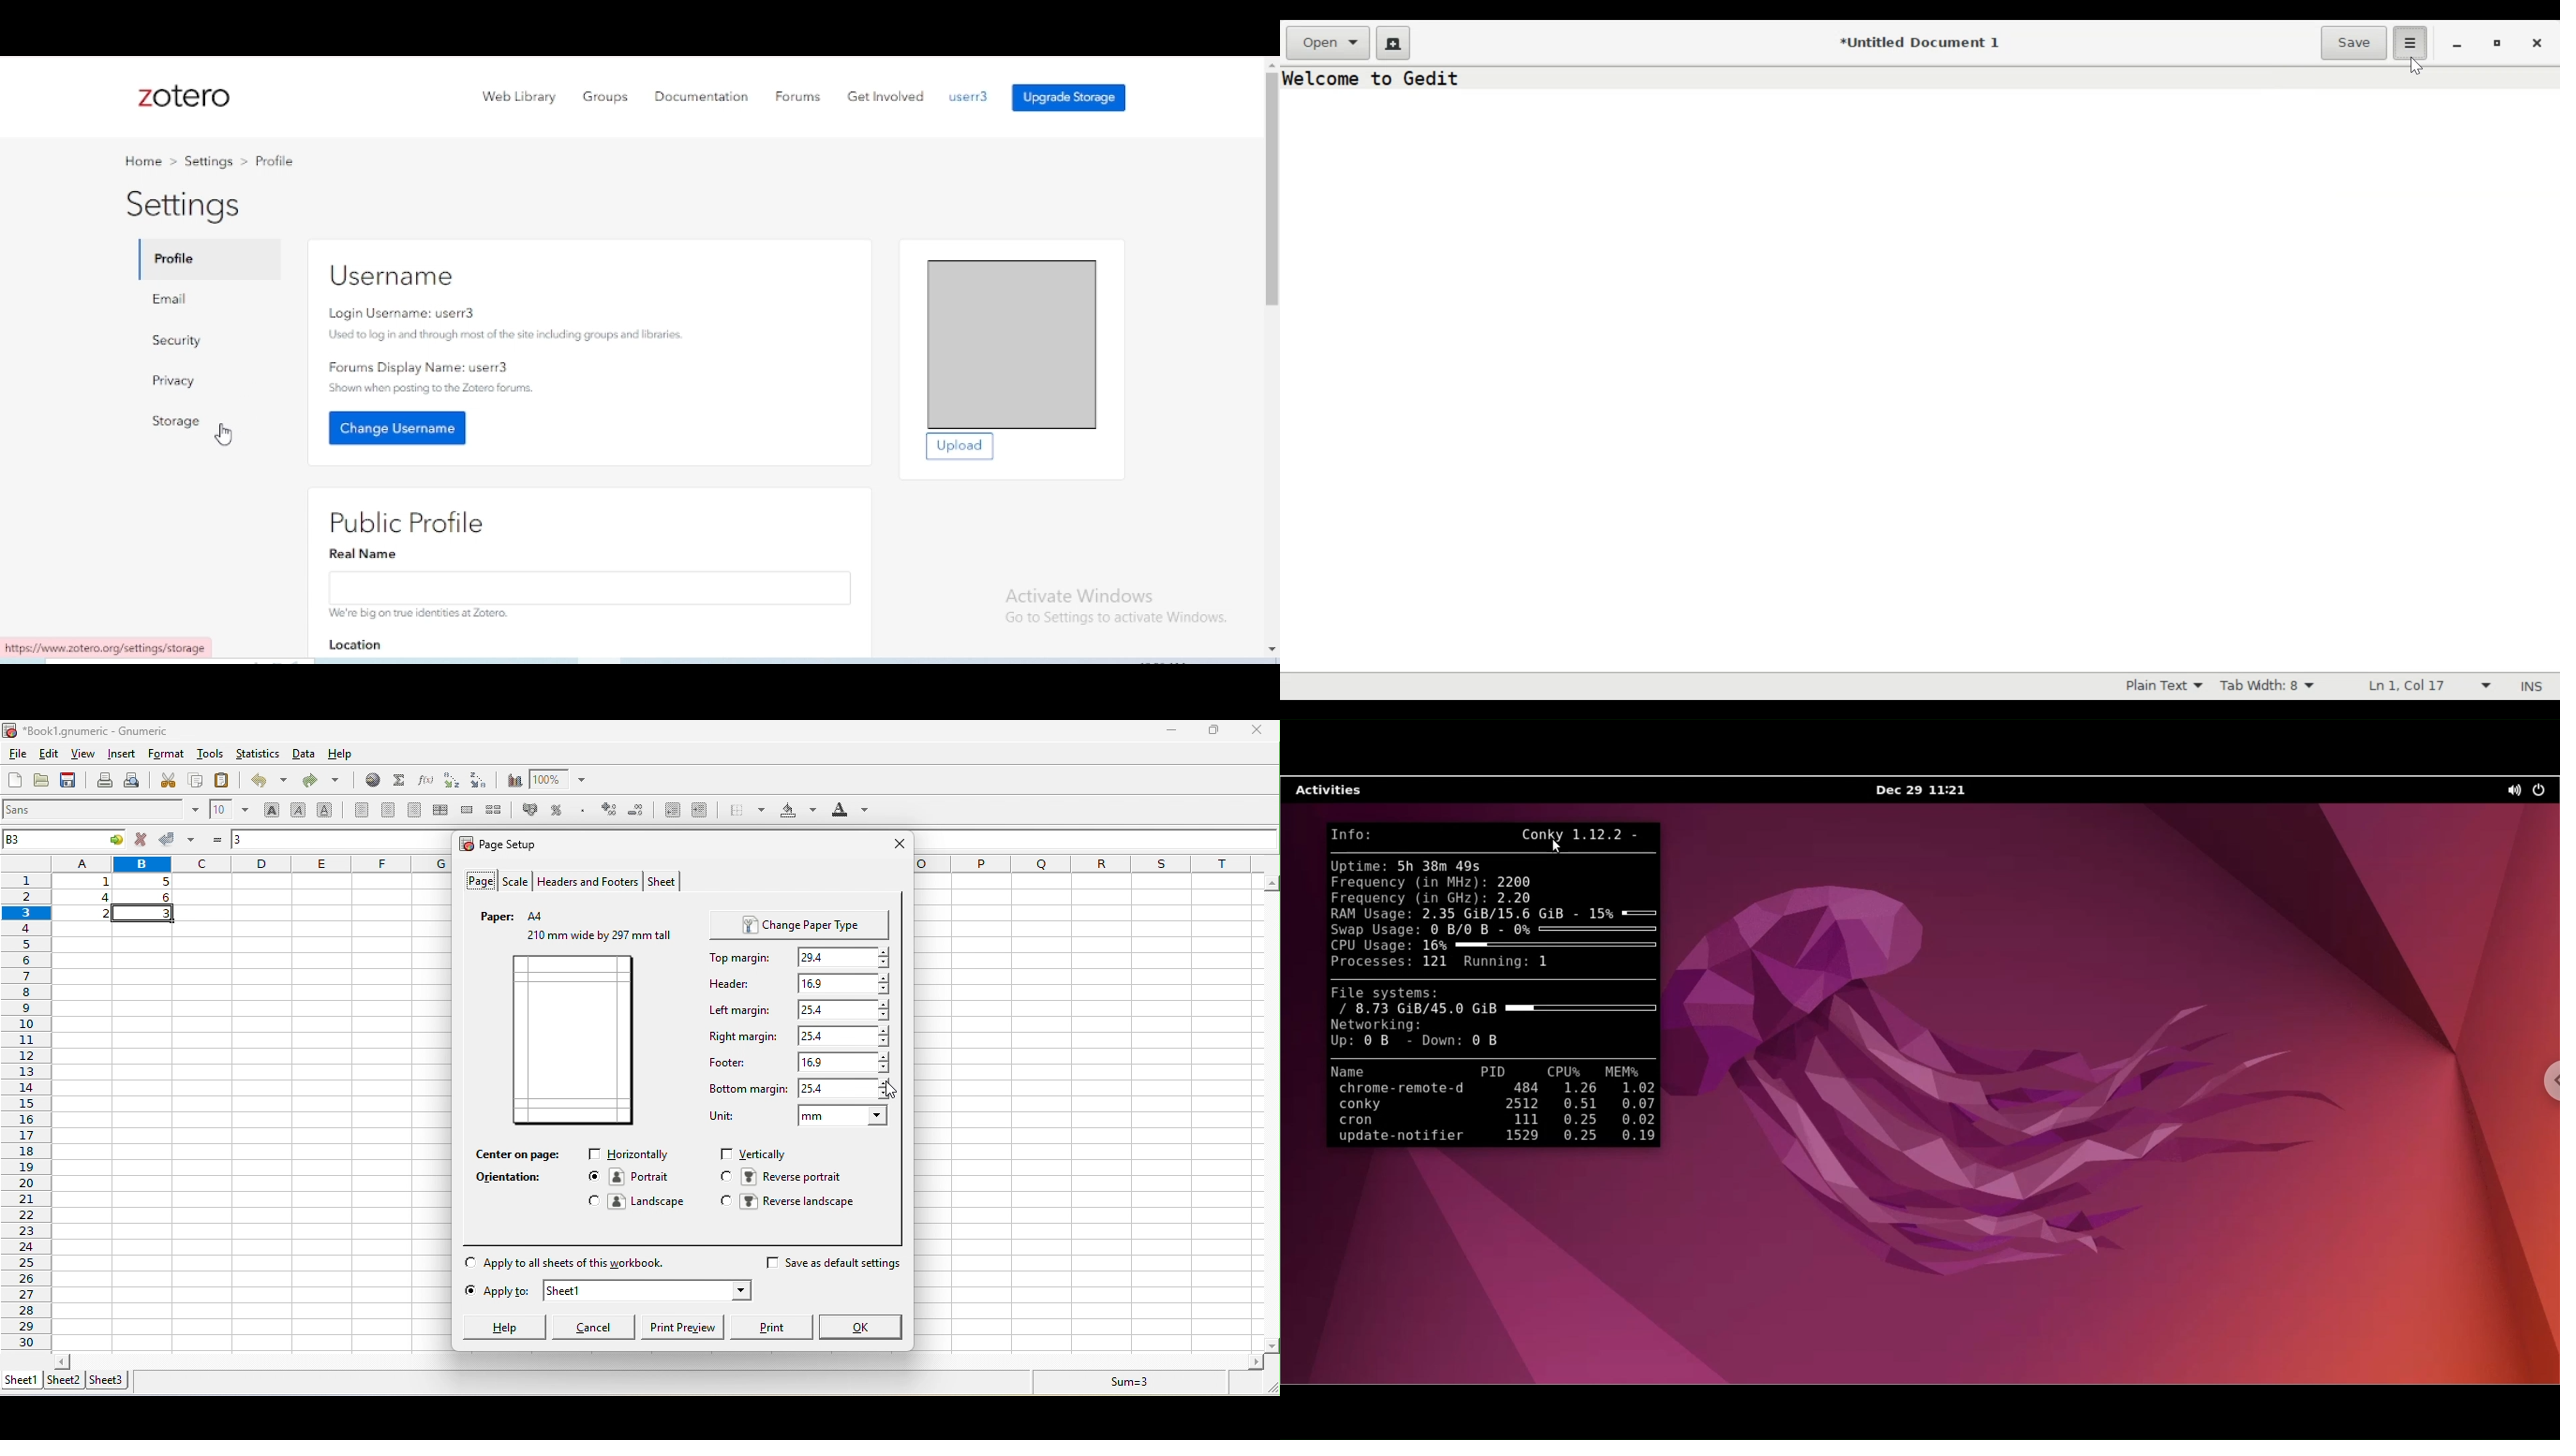  Describe the element at coordinates (531, 810) in the screenshot. I see `format the selection as accounting` at that location.